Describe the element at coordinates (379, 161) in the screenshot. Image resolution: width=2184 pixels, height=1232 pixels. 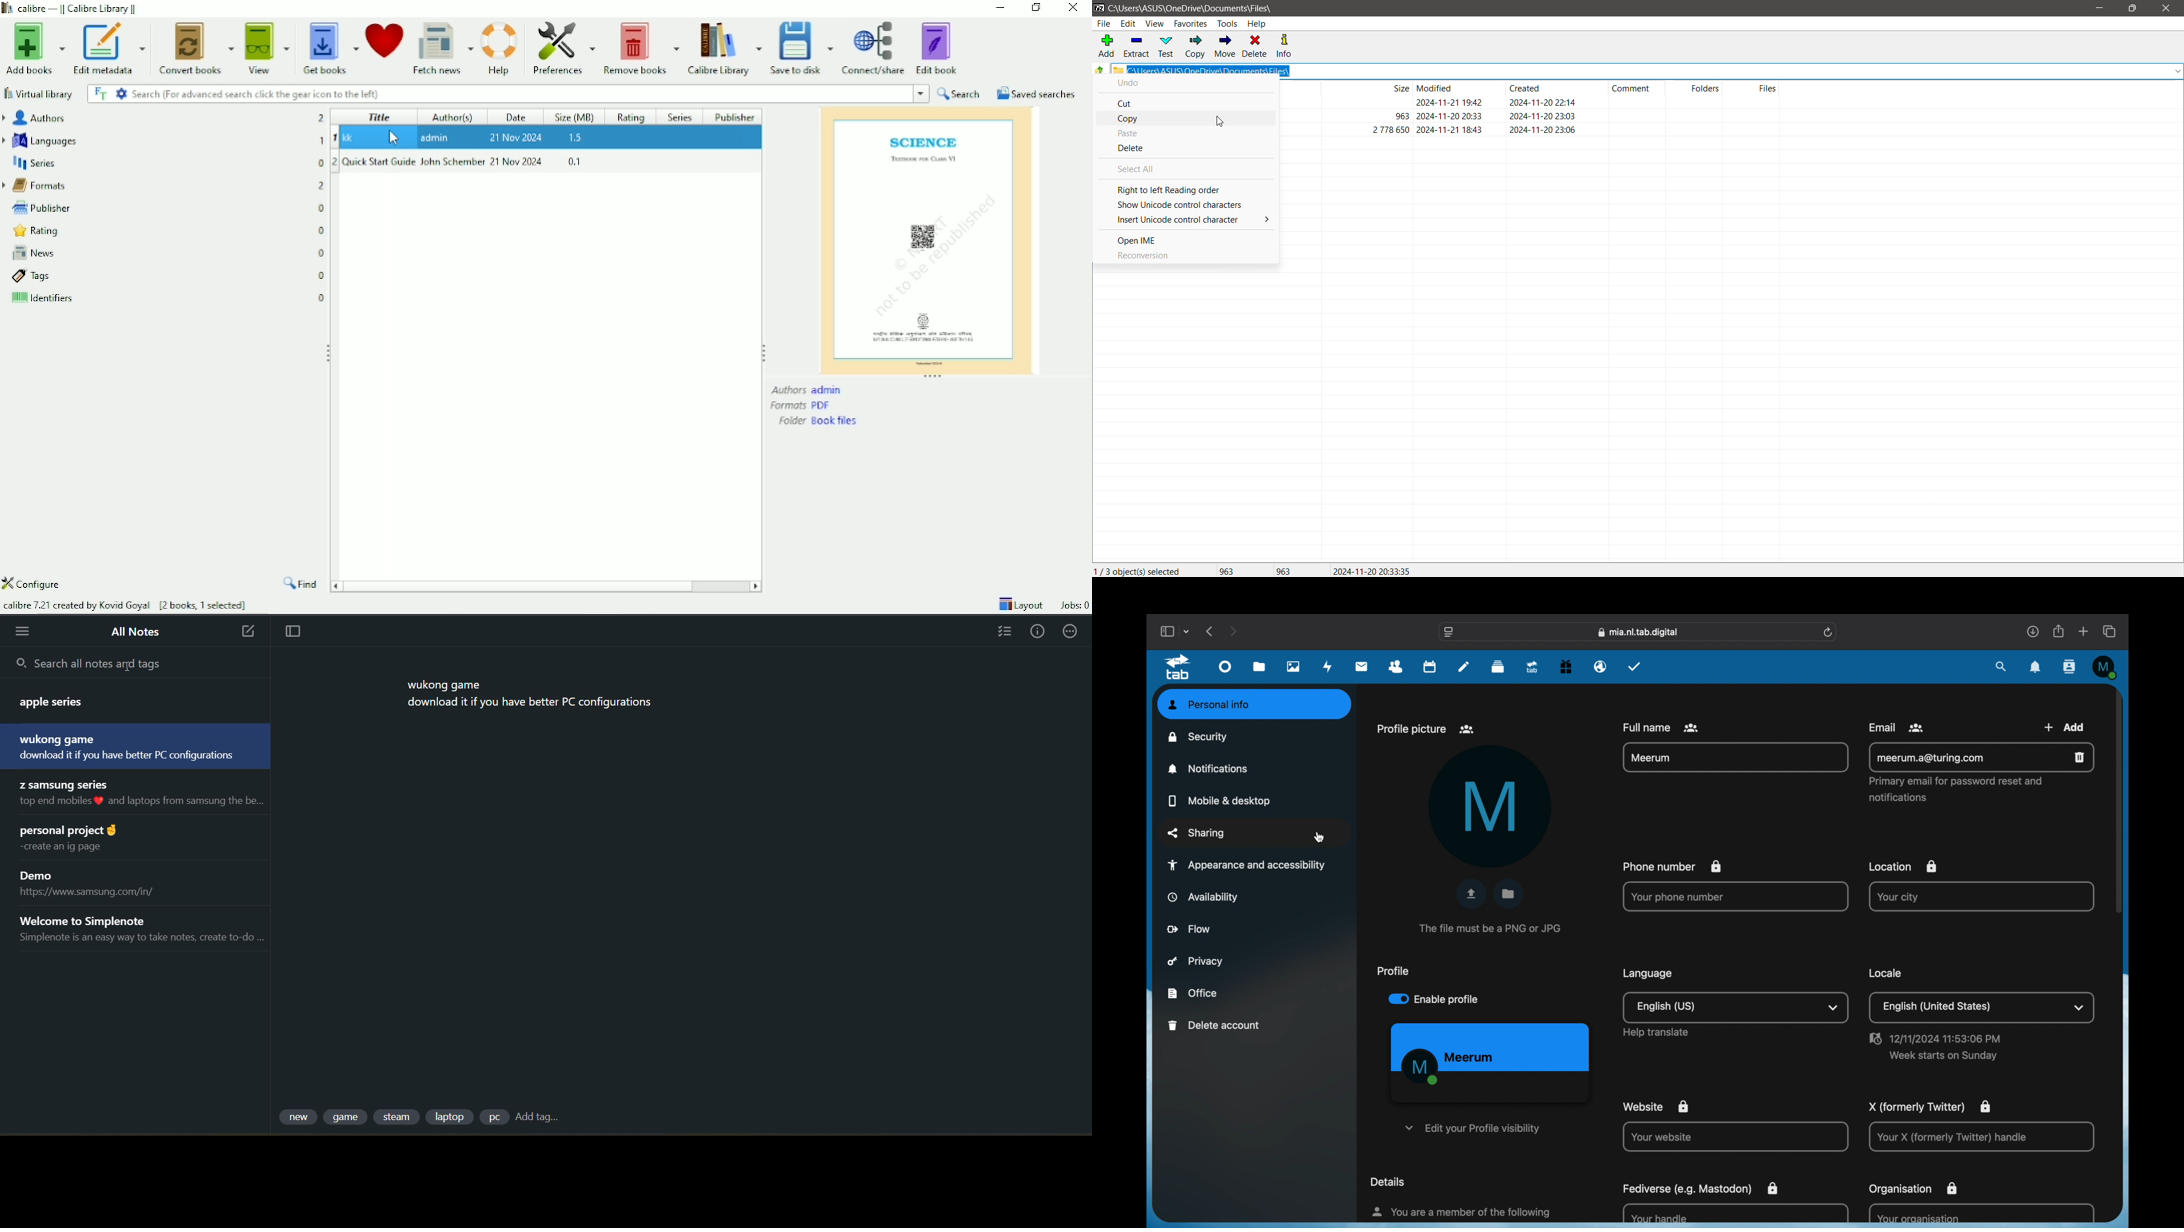
I see `Quick Start Guide` at that location.